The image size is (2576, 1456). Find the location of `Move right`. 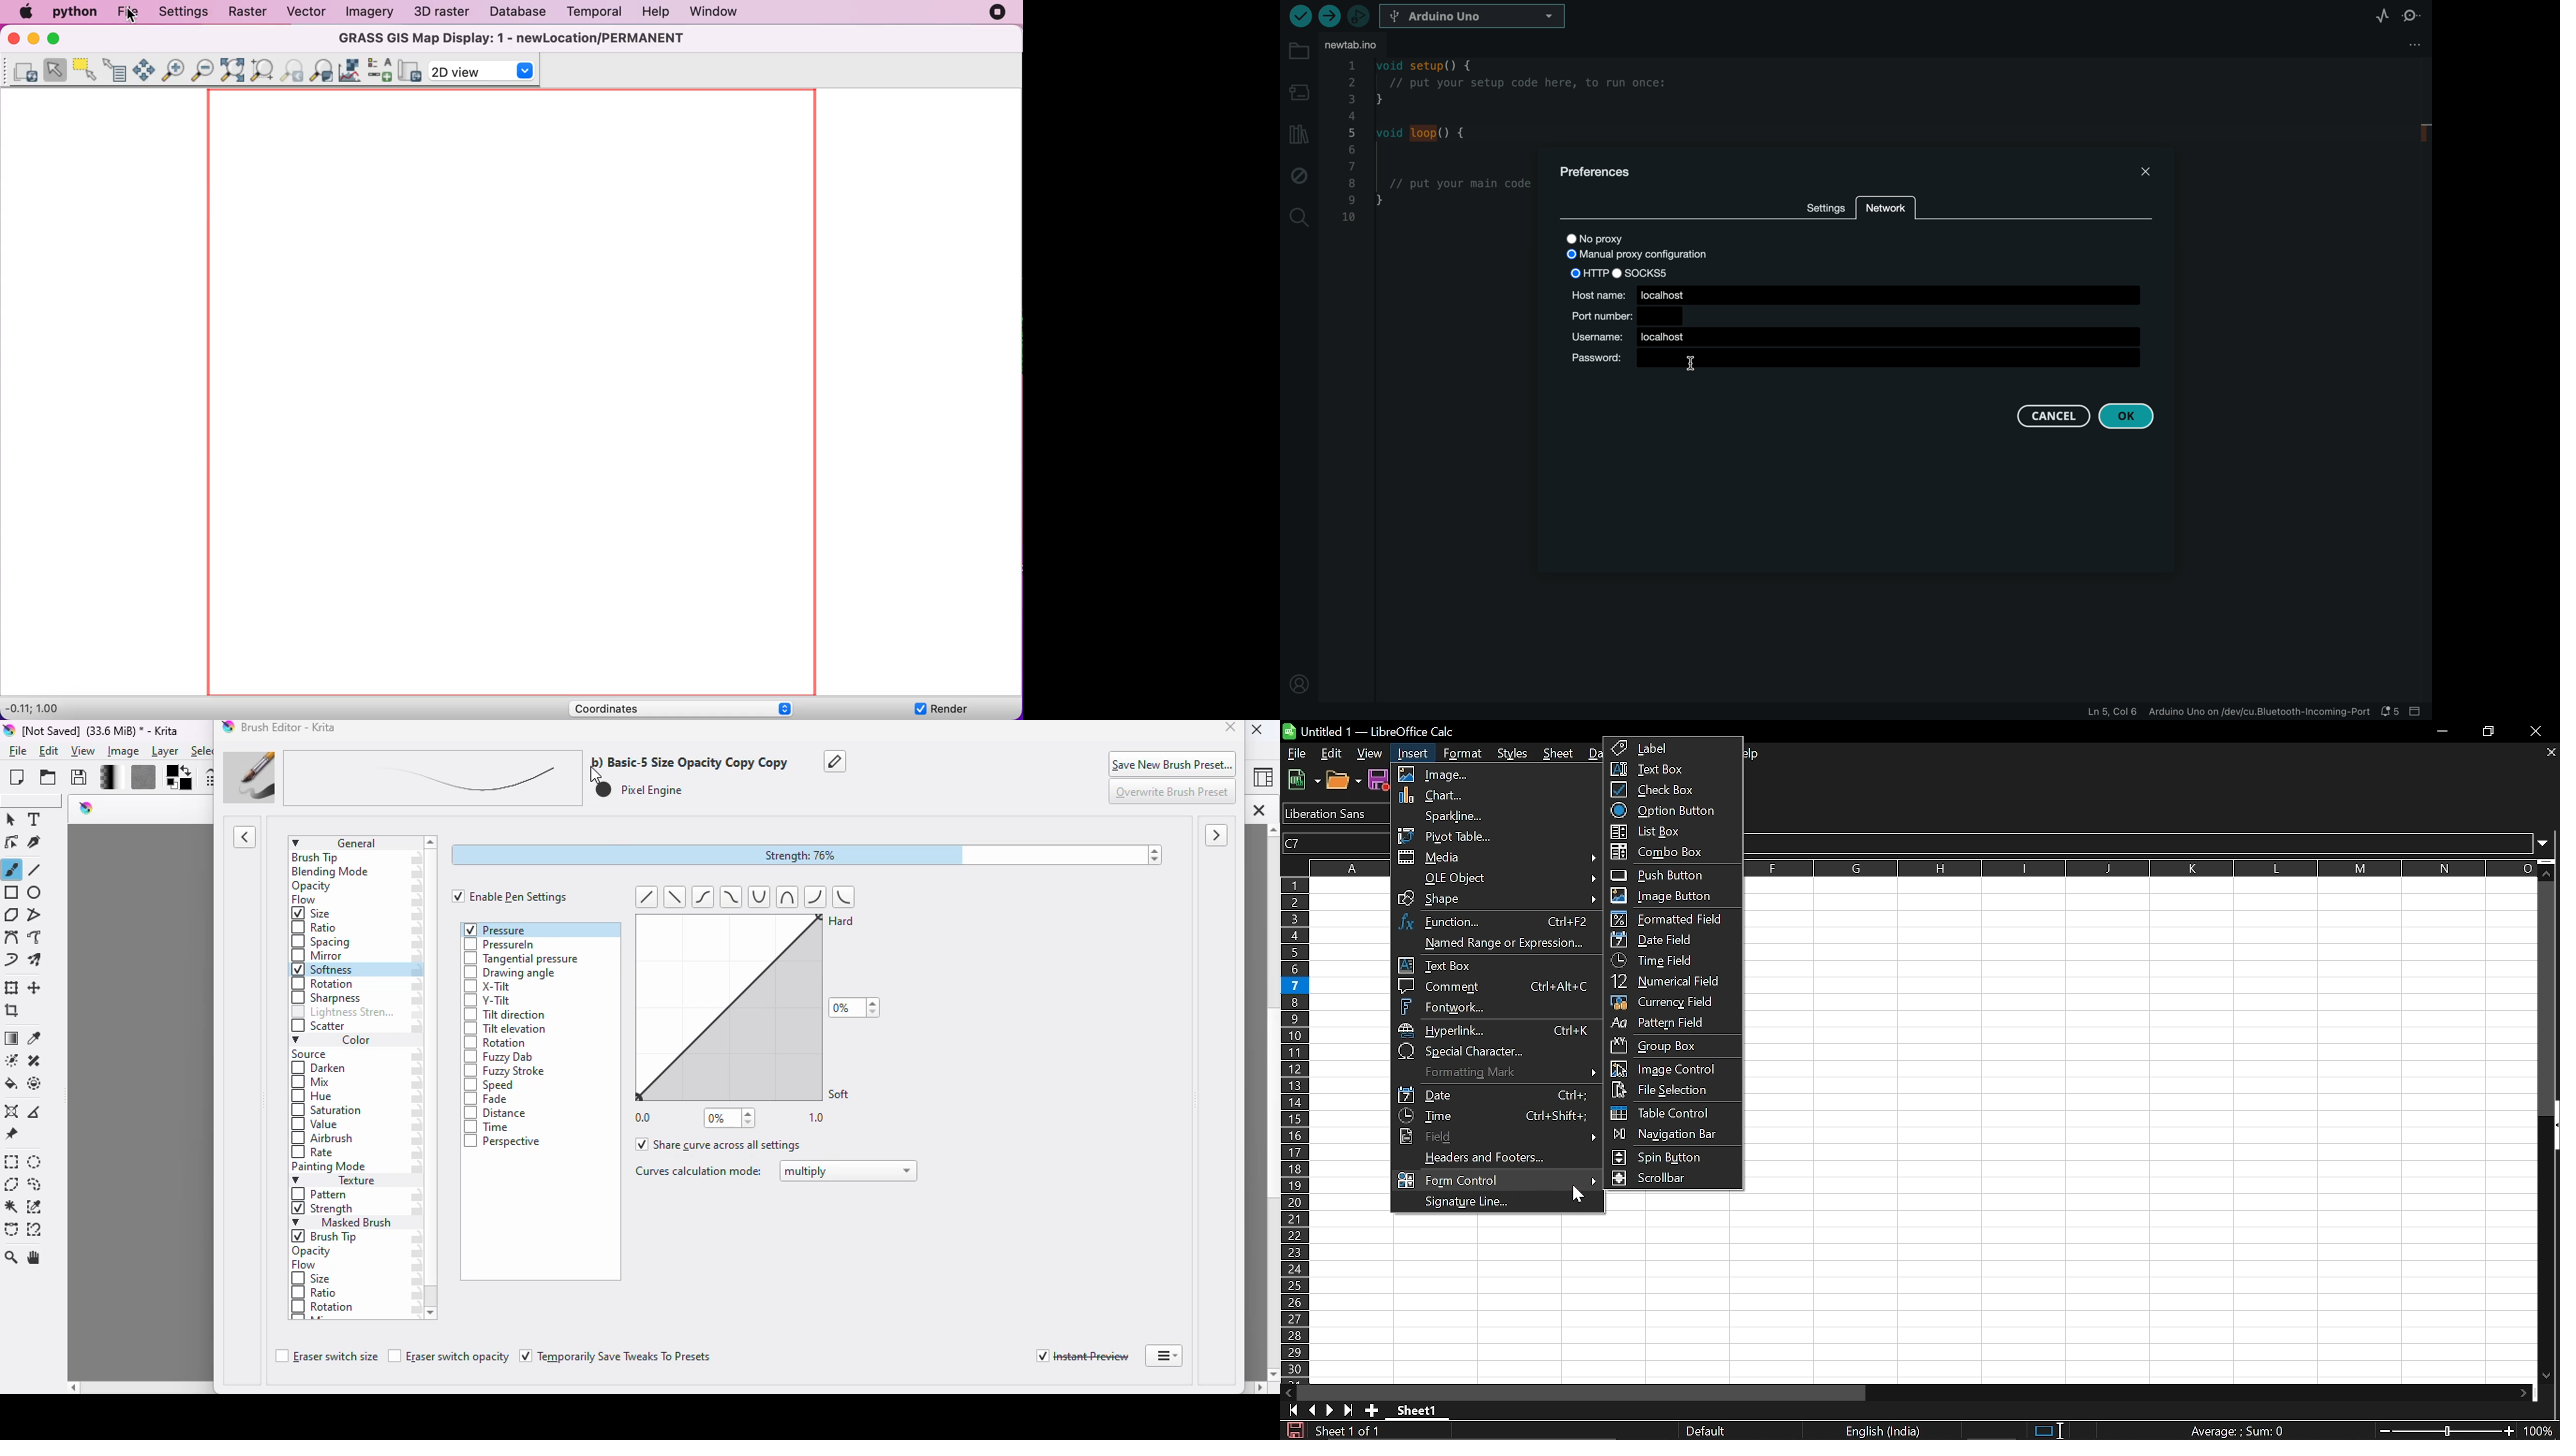

Move right is located at coordinates (2523, 1394).